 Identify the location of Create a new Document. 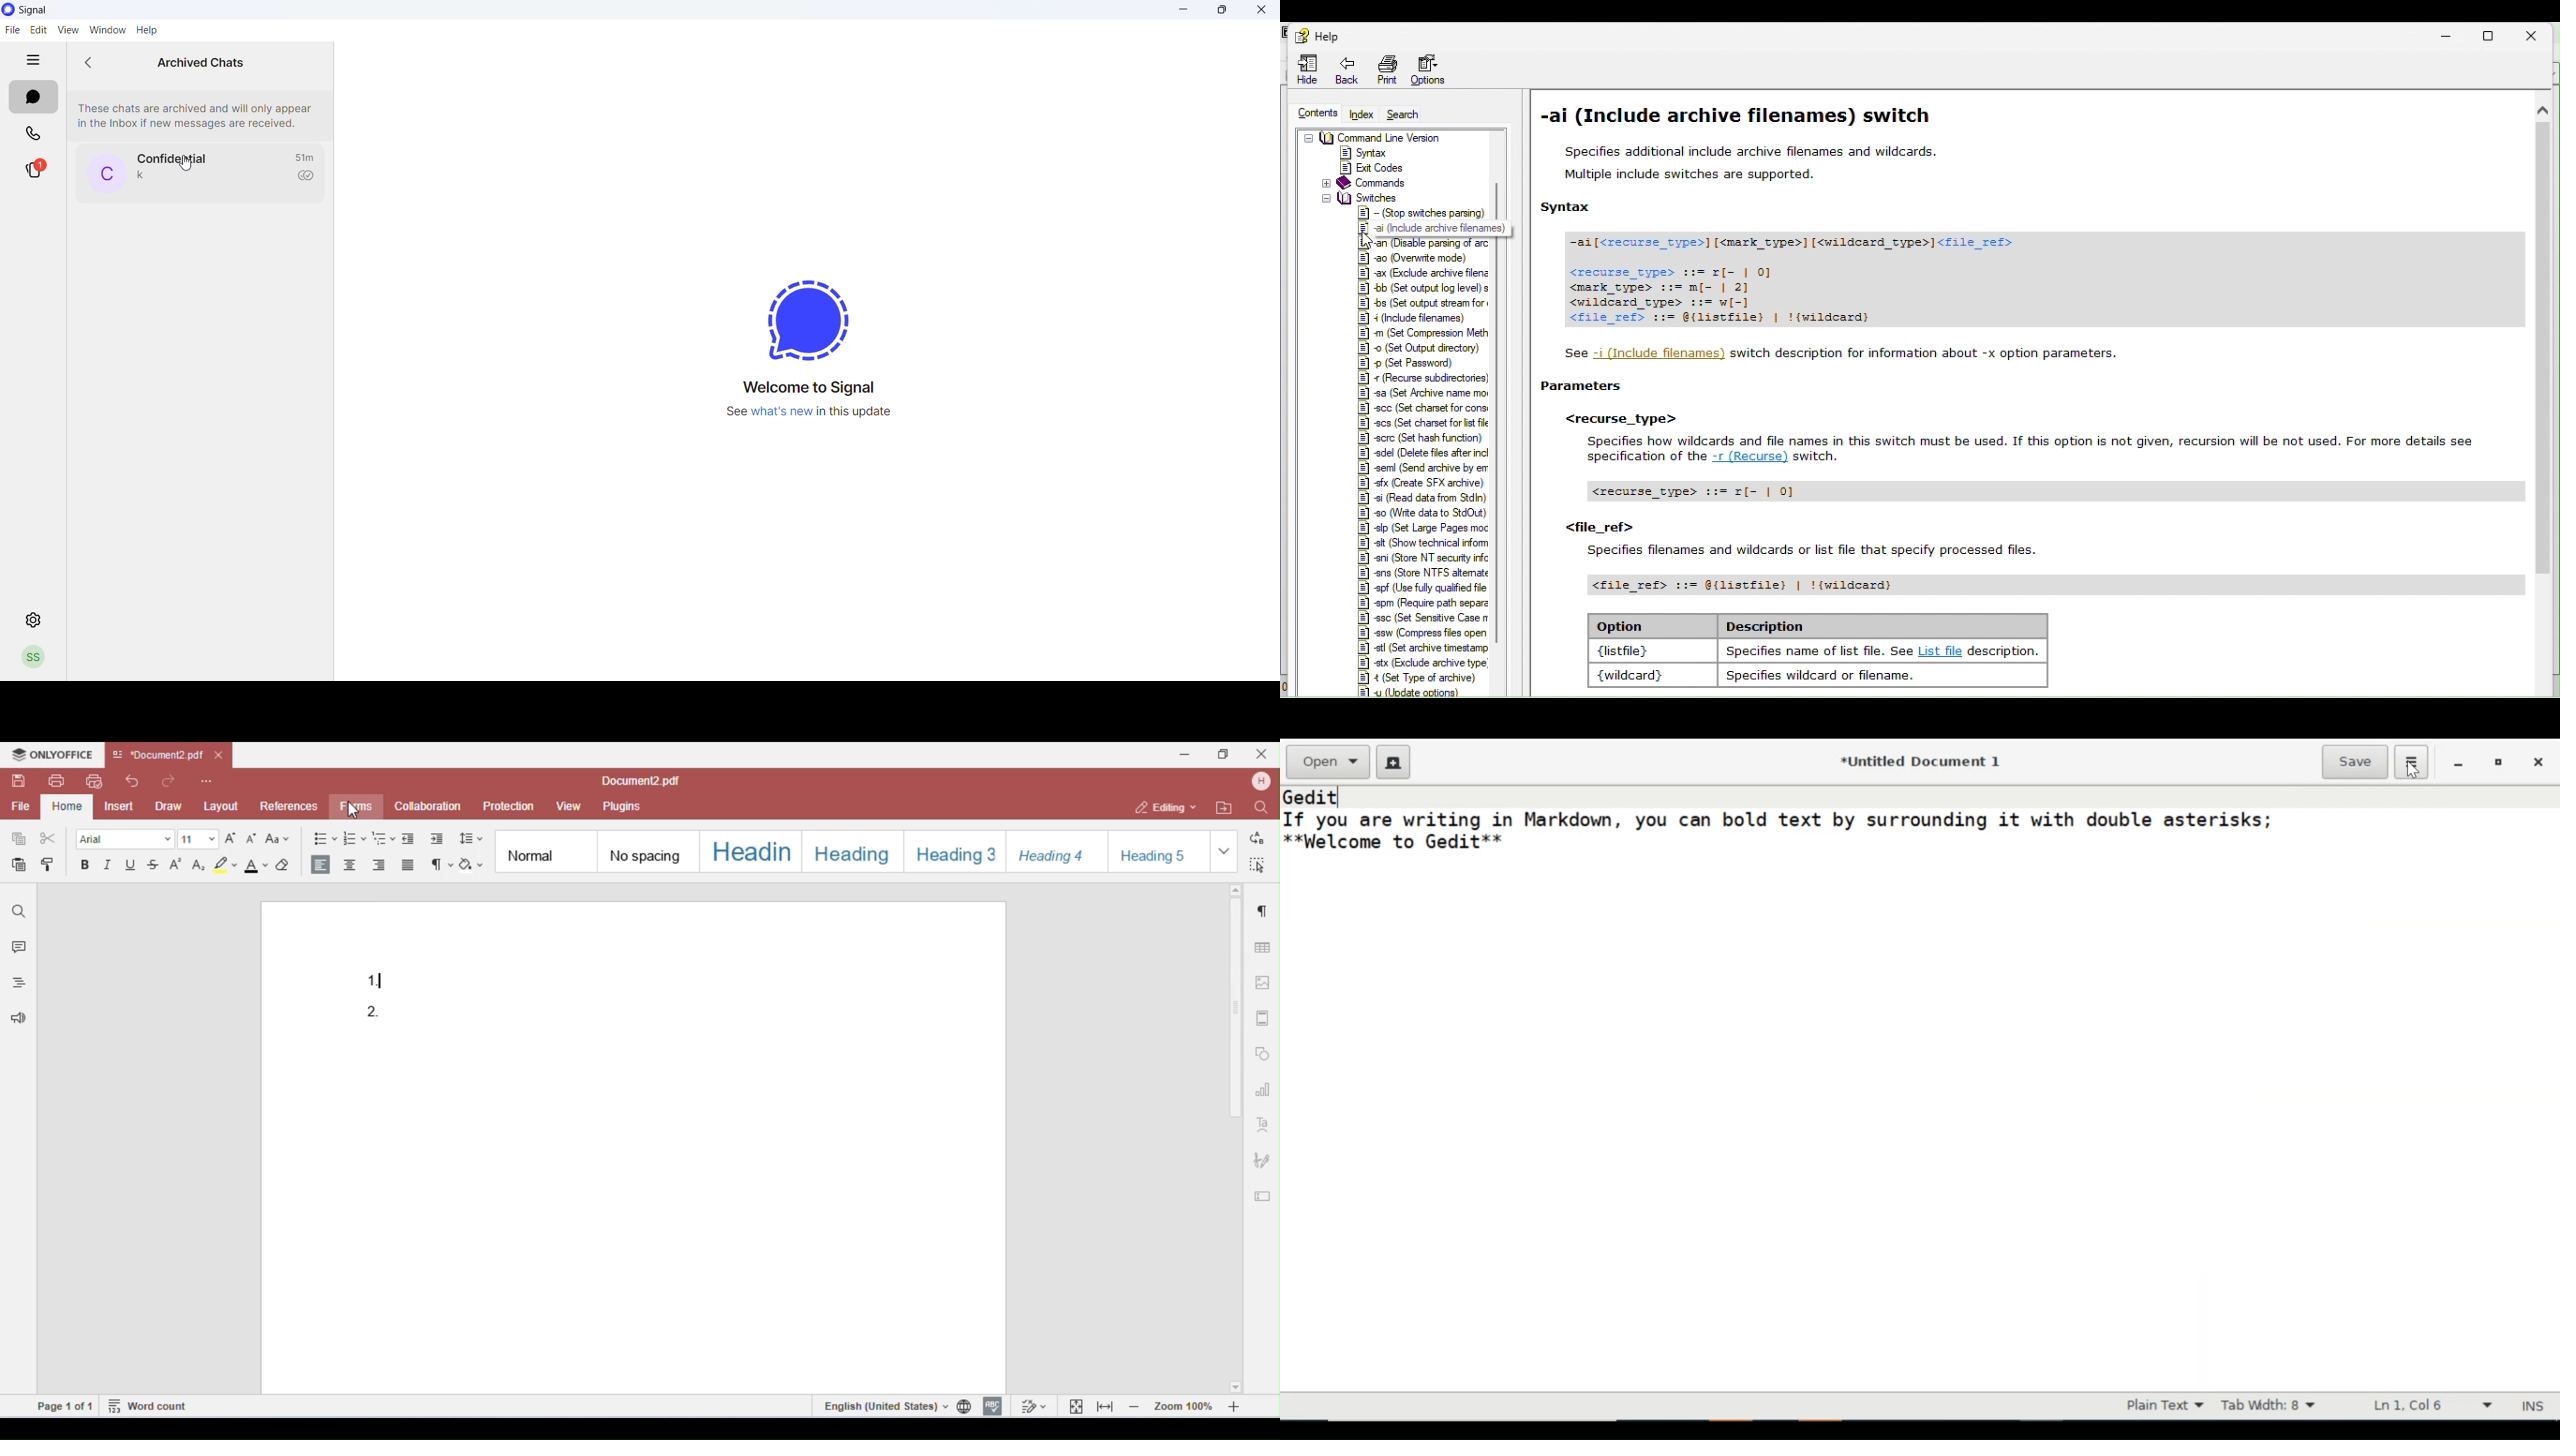
(1393, 761).